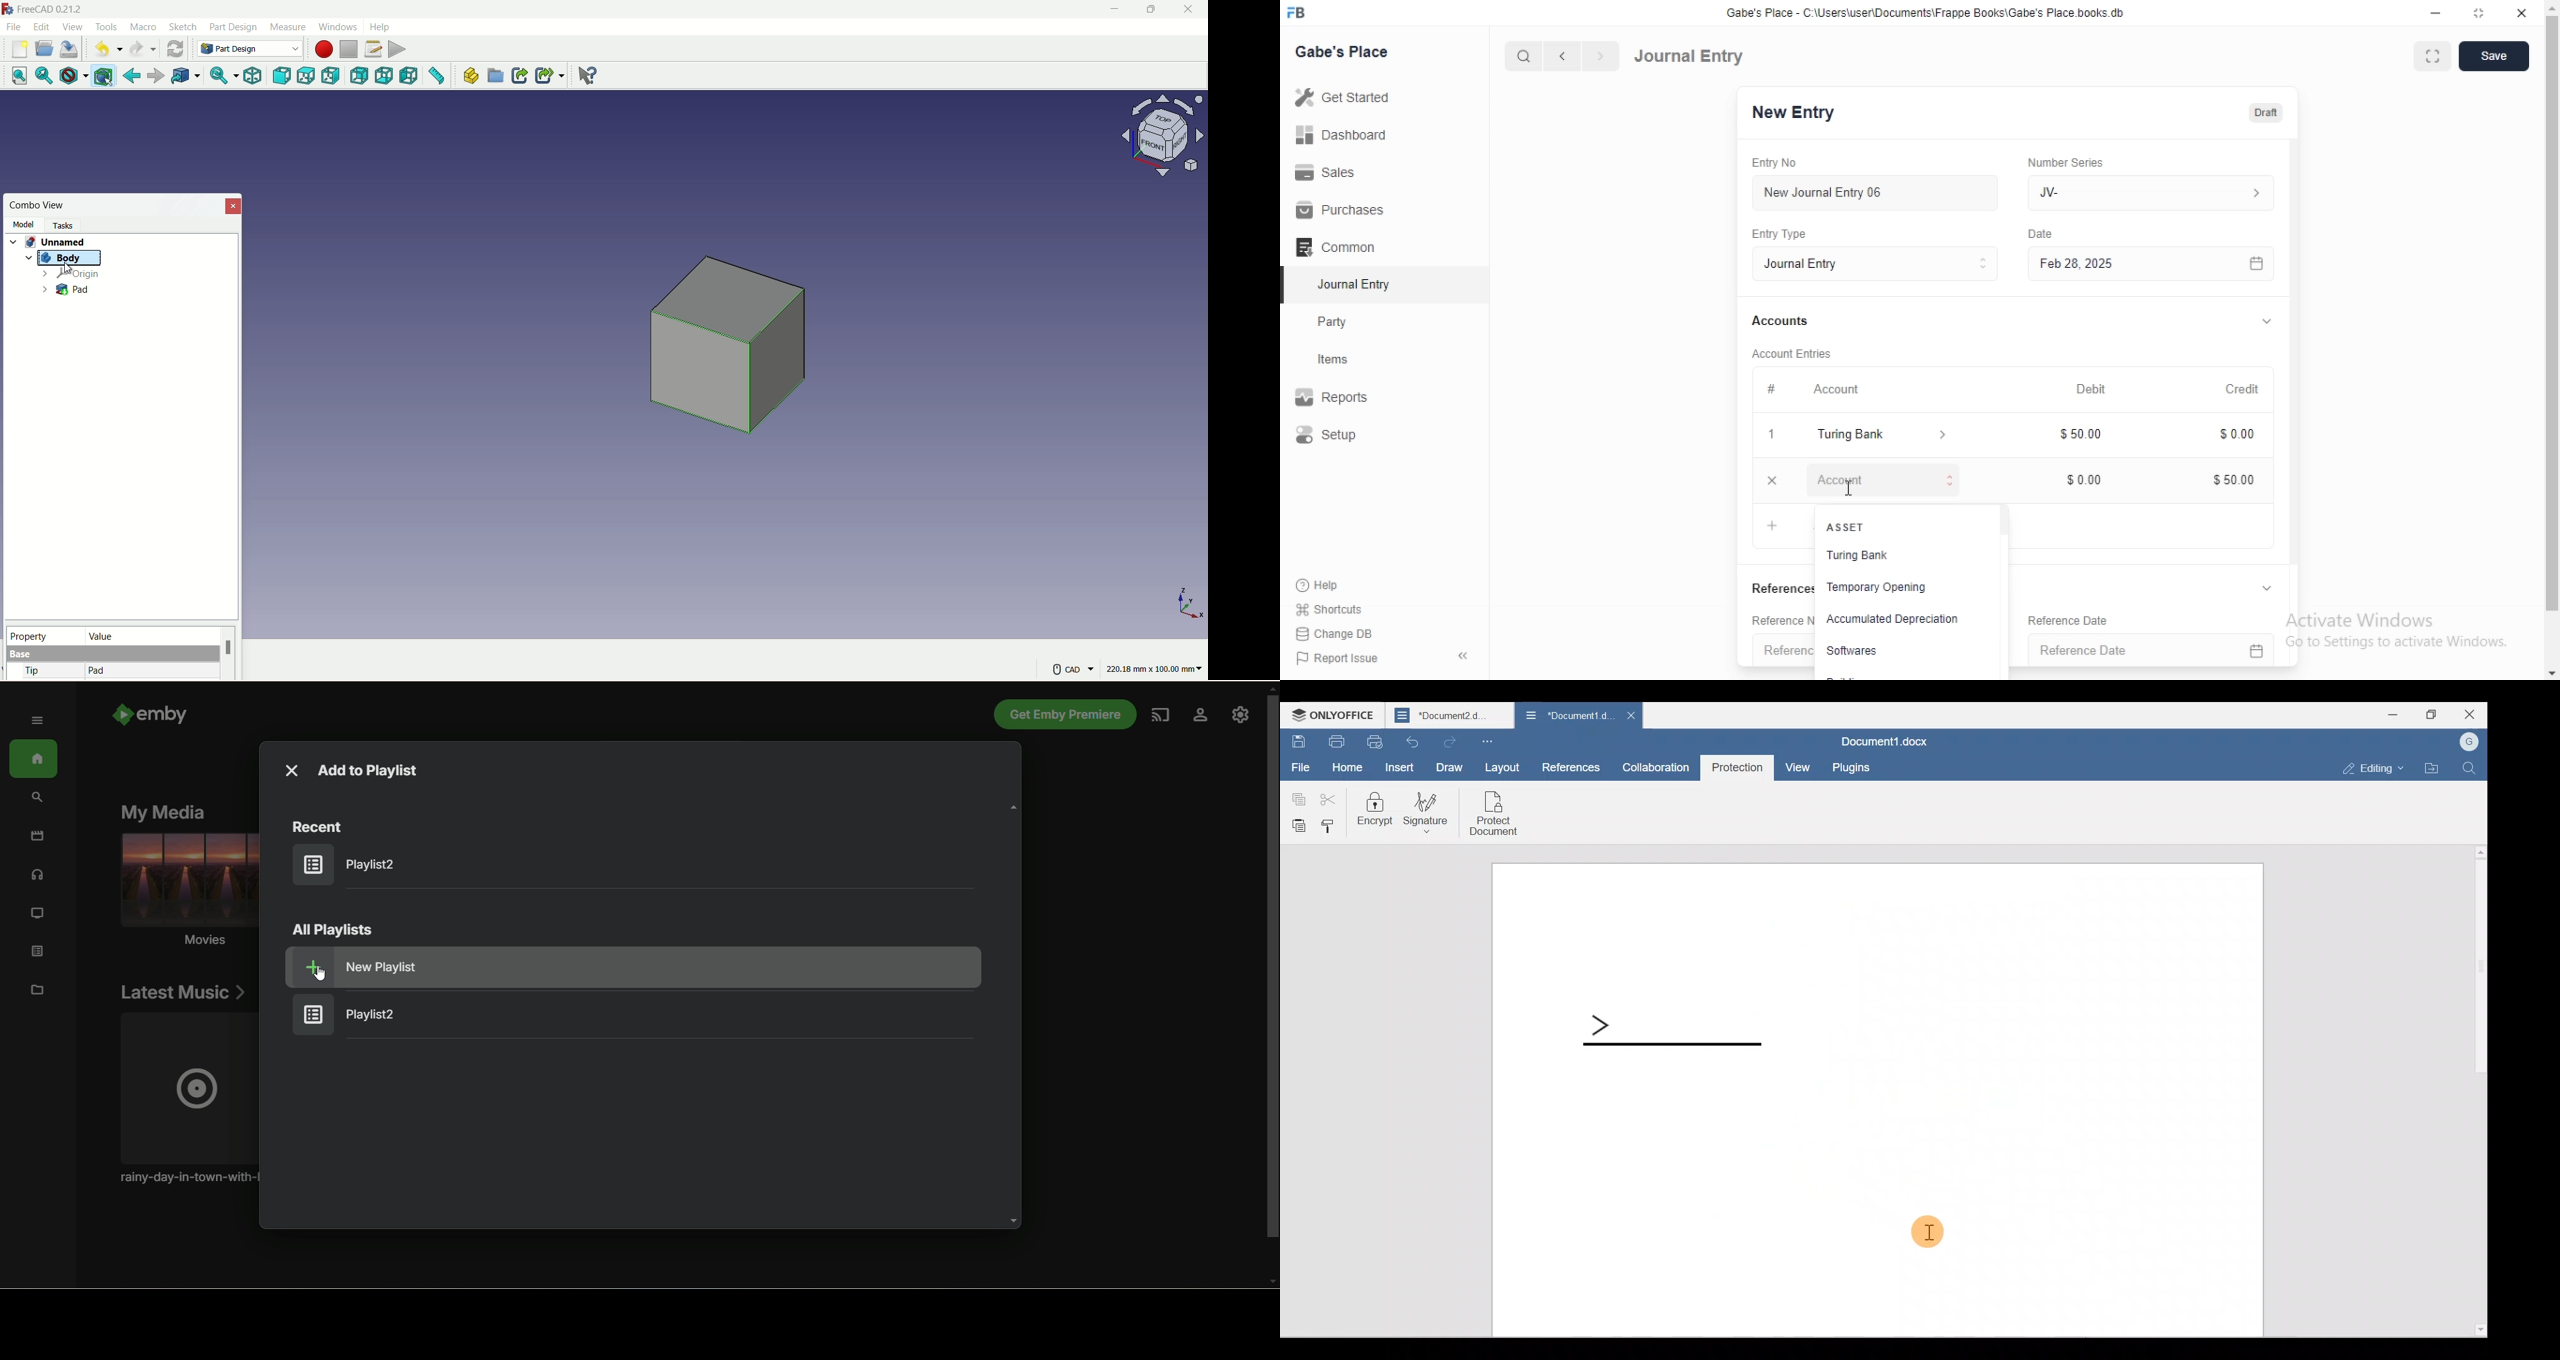 Image resolution: width=2576 pixels, height=1372 pixels. What do you see at coordinates (2434, 58) in the screenshot?
I see `full screen` at bounding box center [2434, 58].